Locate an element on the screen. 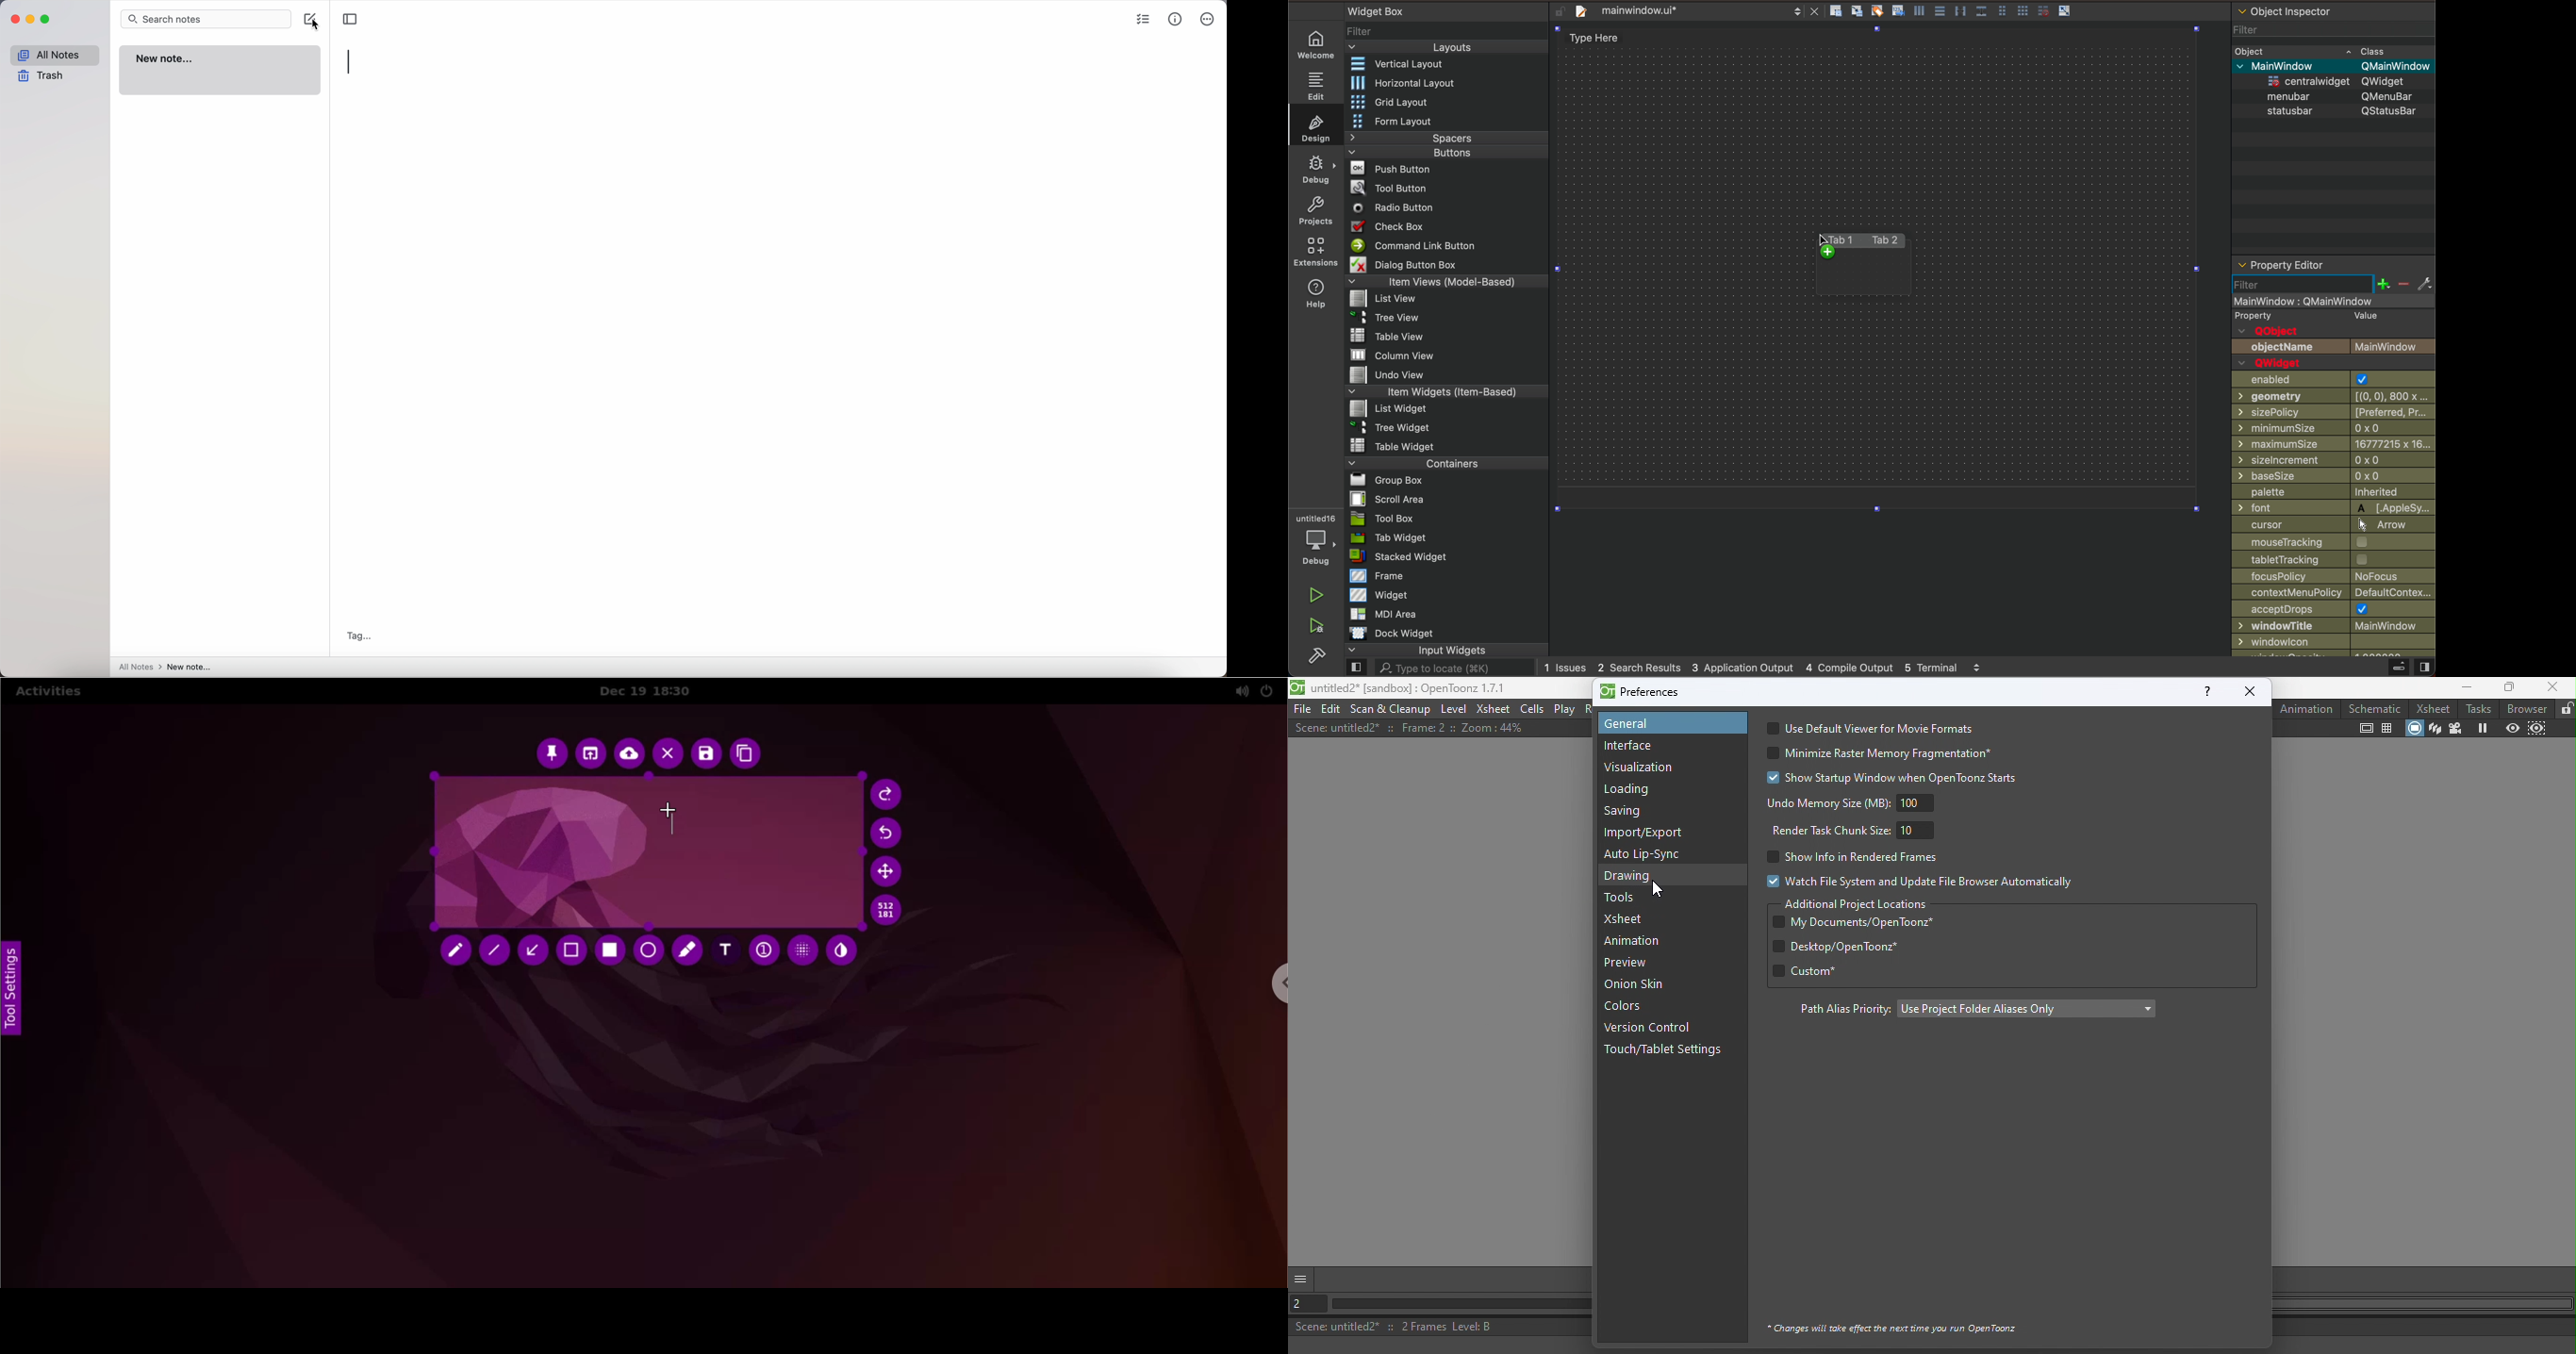  Animation is located at coordinates (2307, 708).